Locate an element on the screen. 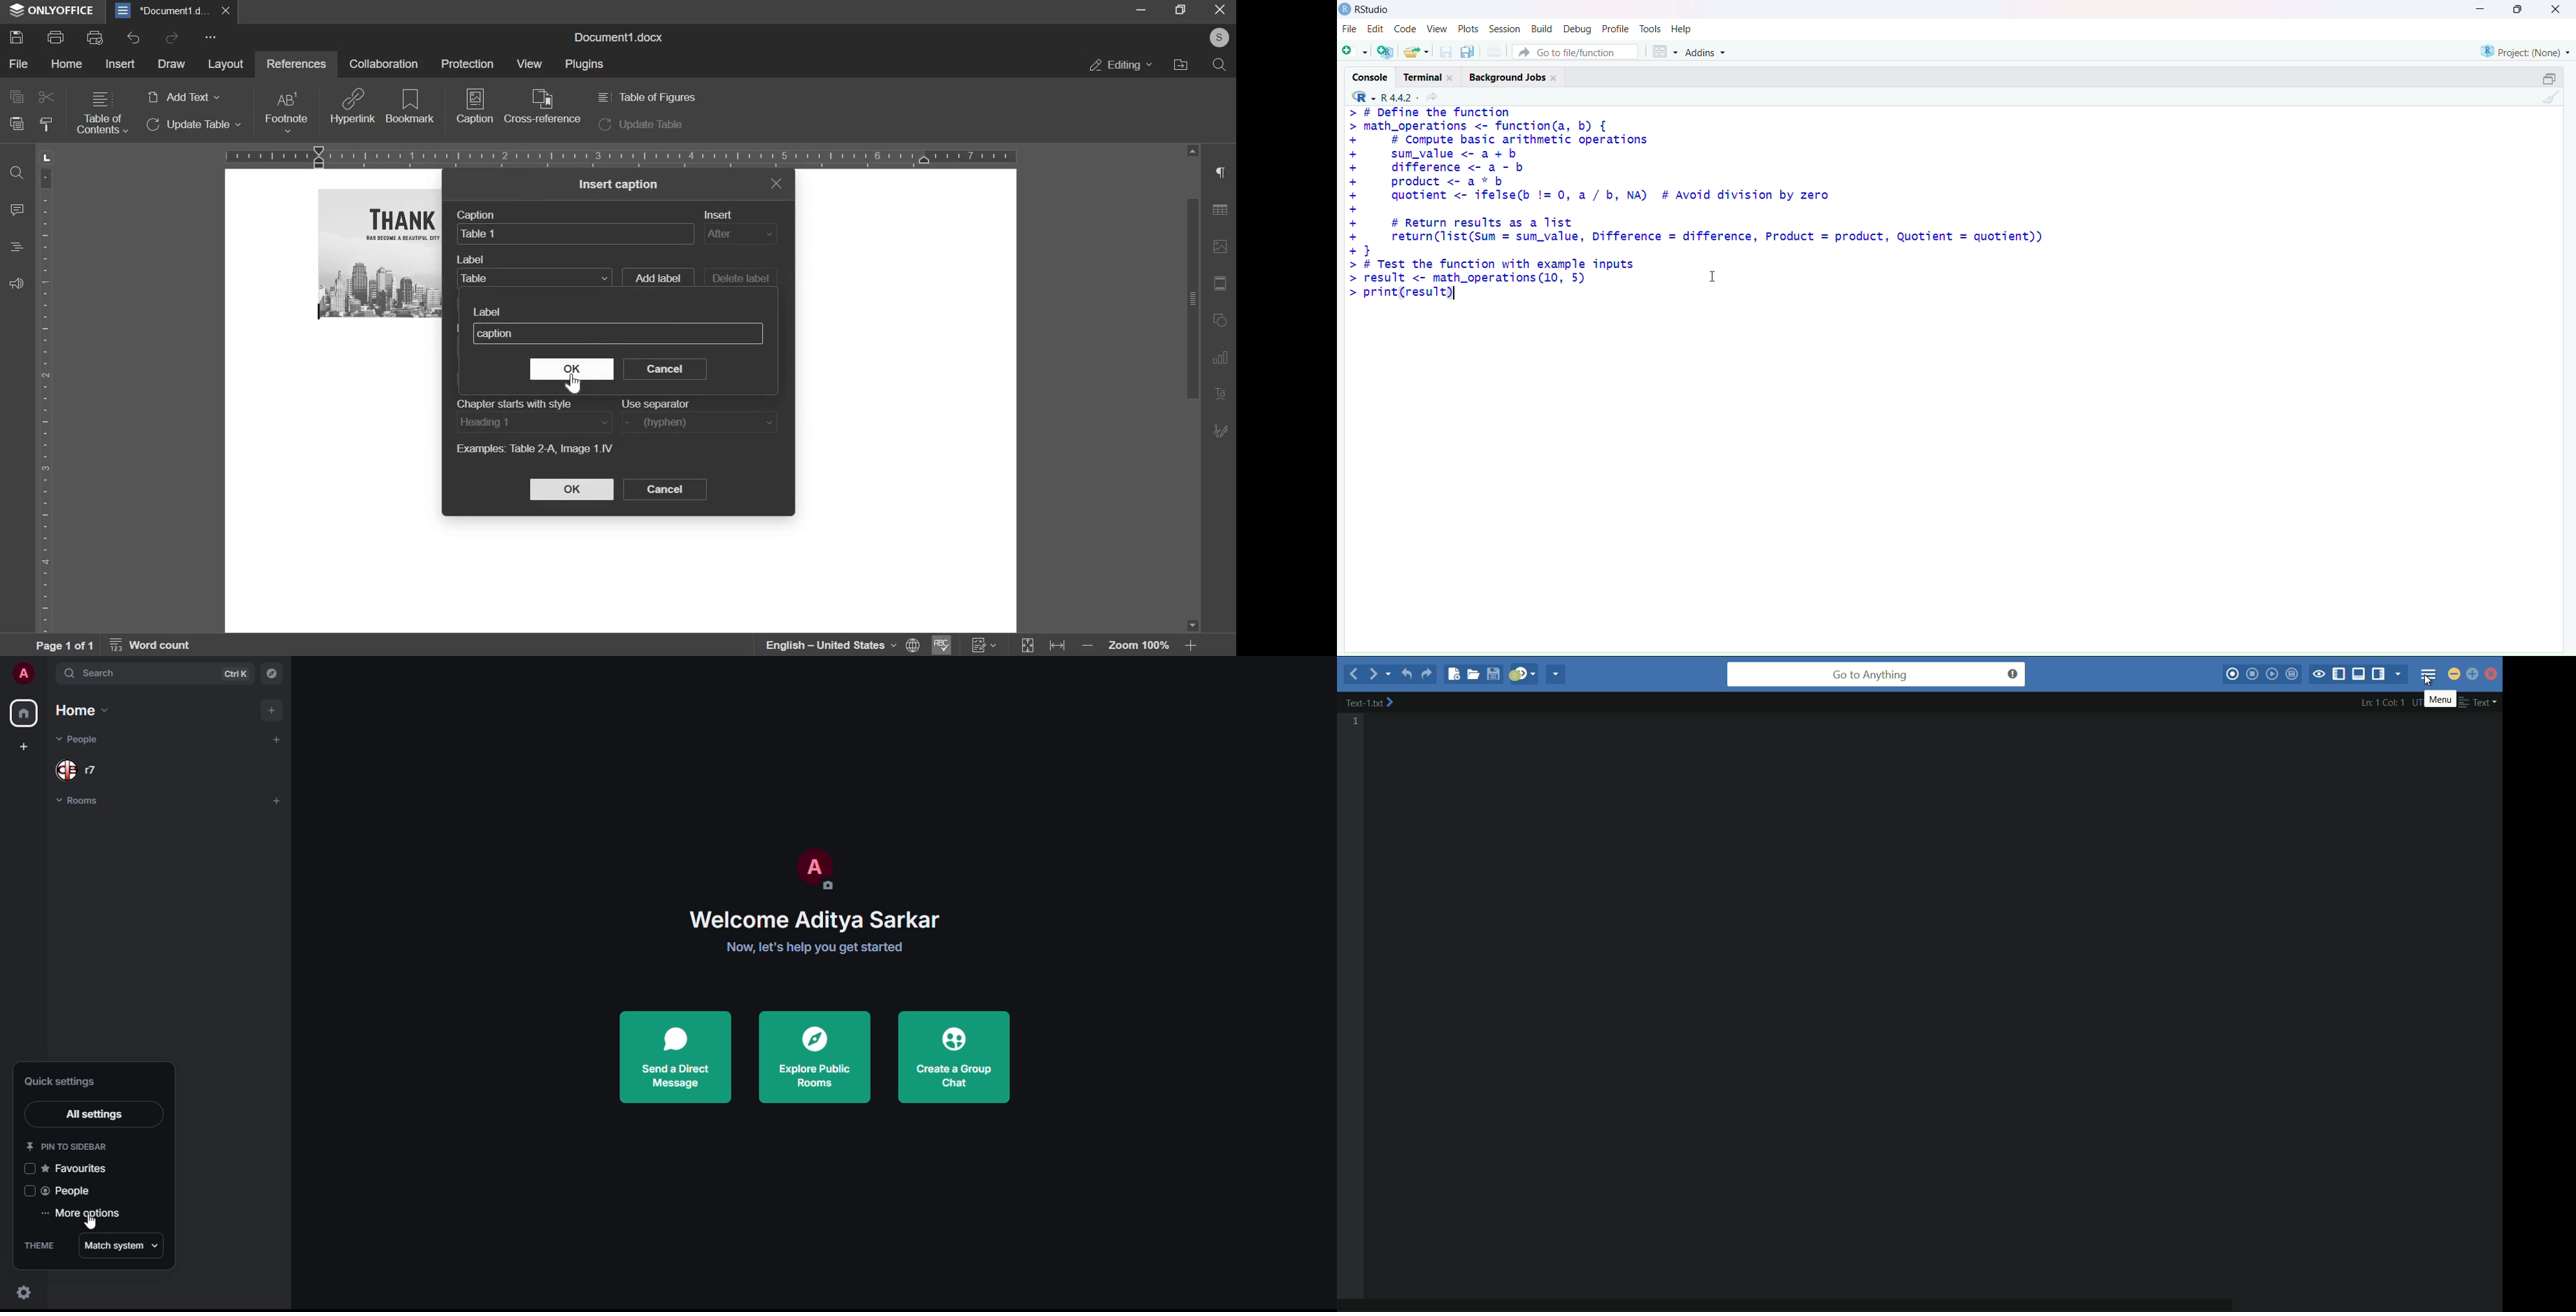 This screenshot has height=1316, width=2576. Chapter starts with style is located at coordinates (513, 403).